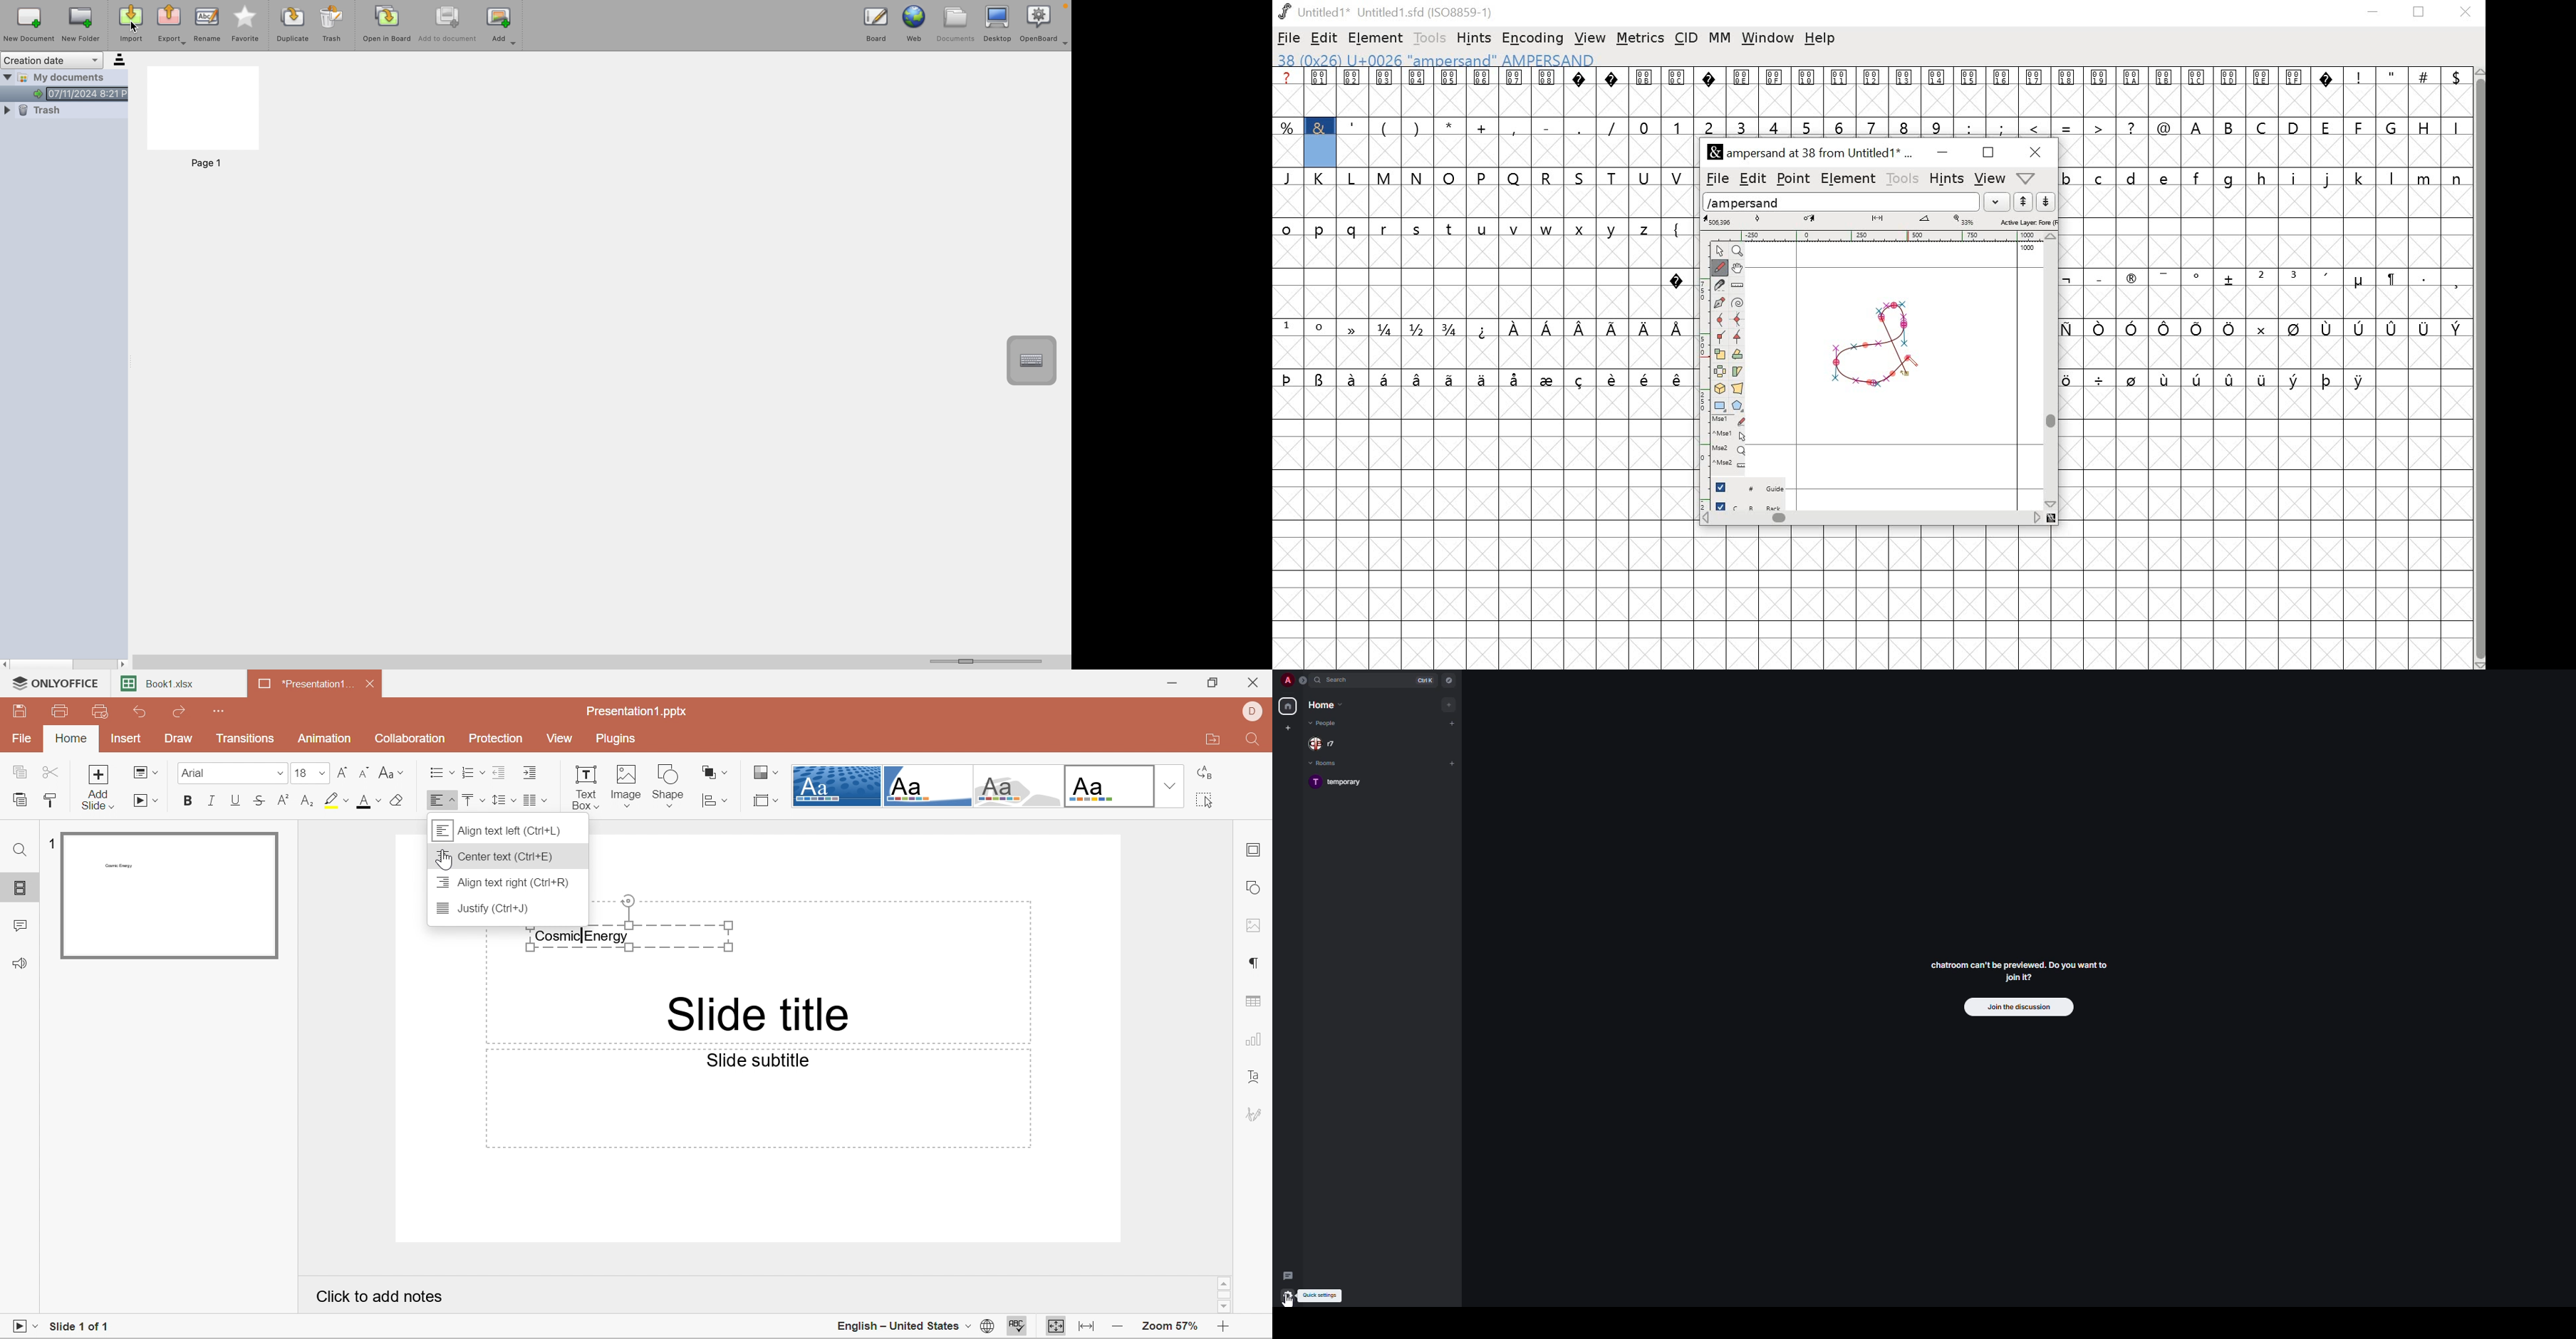 The height and width of the screenshot is (1344, 2576). What do you see at coordinates (1427, 37) in the screenshot?
I see `tools` at bounding box center [1427, 37].